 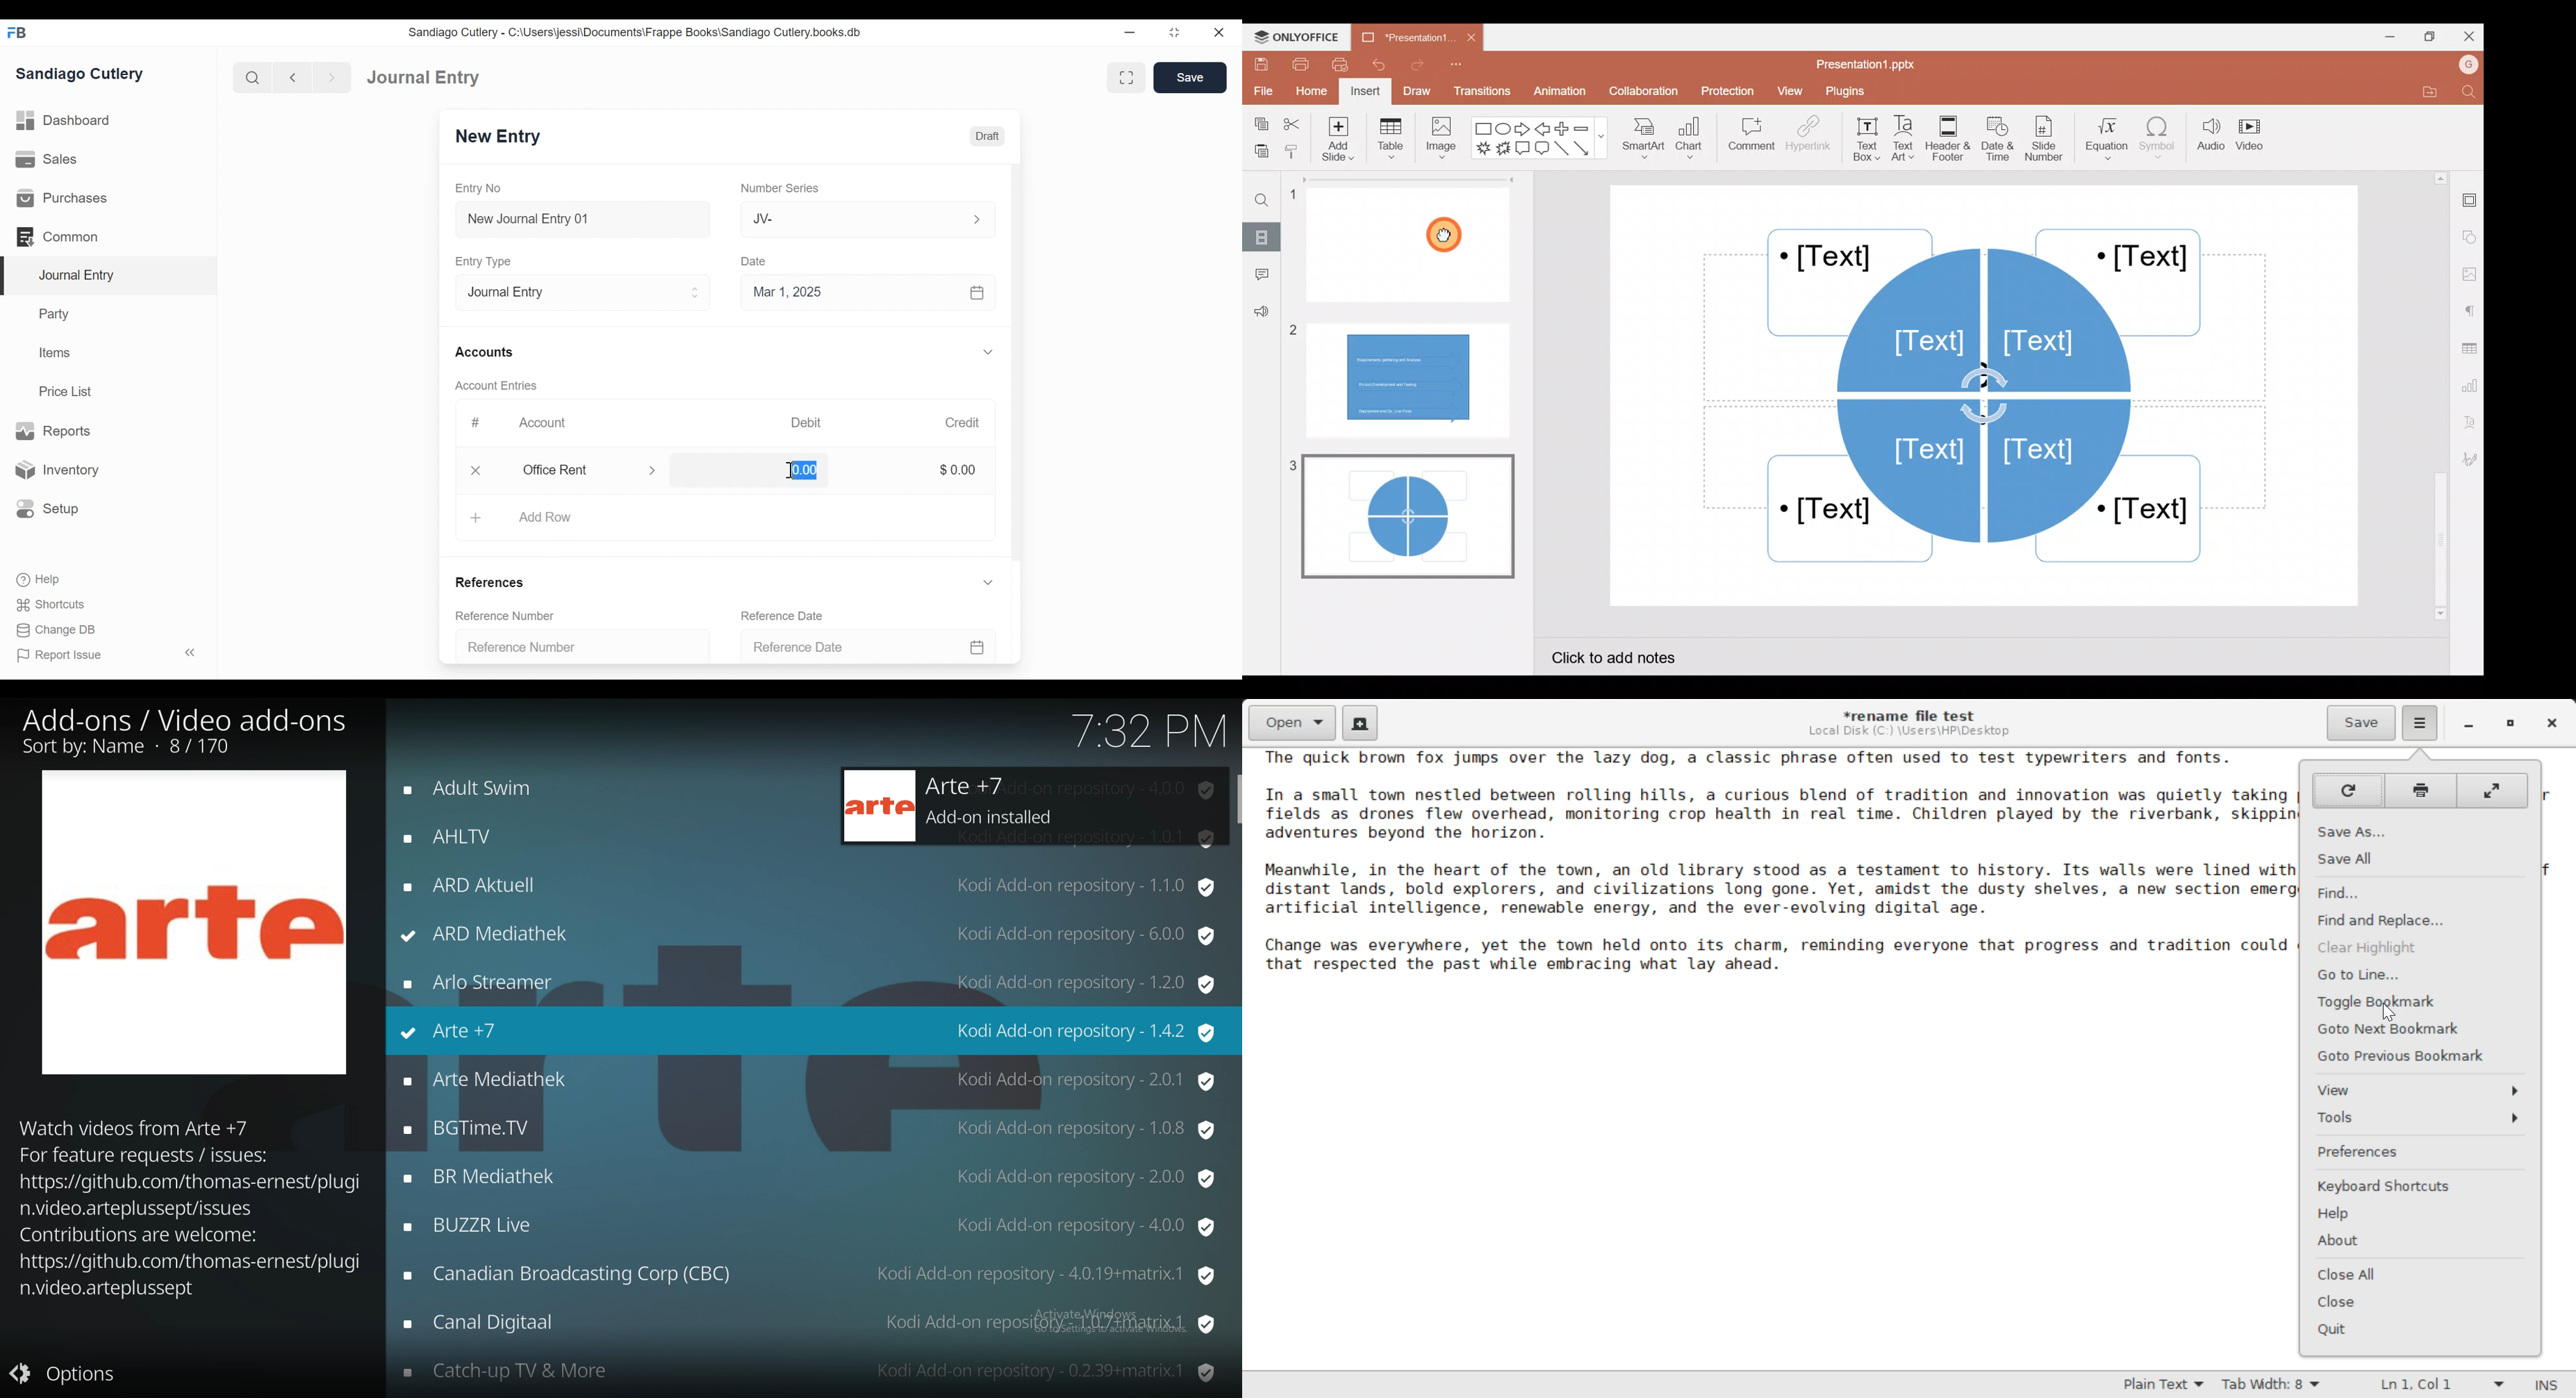 What do you see at coordinates (811, 1030) in the screenshot?
I see `installed add on` at bounding box center [811, 1030].